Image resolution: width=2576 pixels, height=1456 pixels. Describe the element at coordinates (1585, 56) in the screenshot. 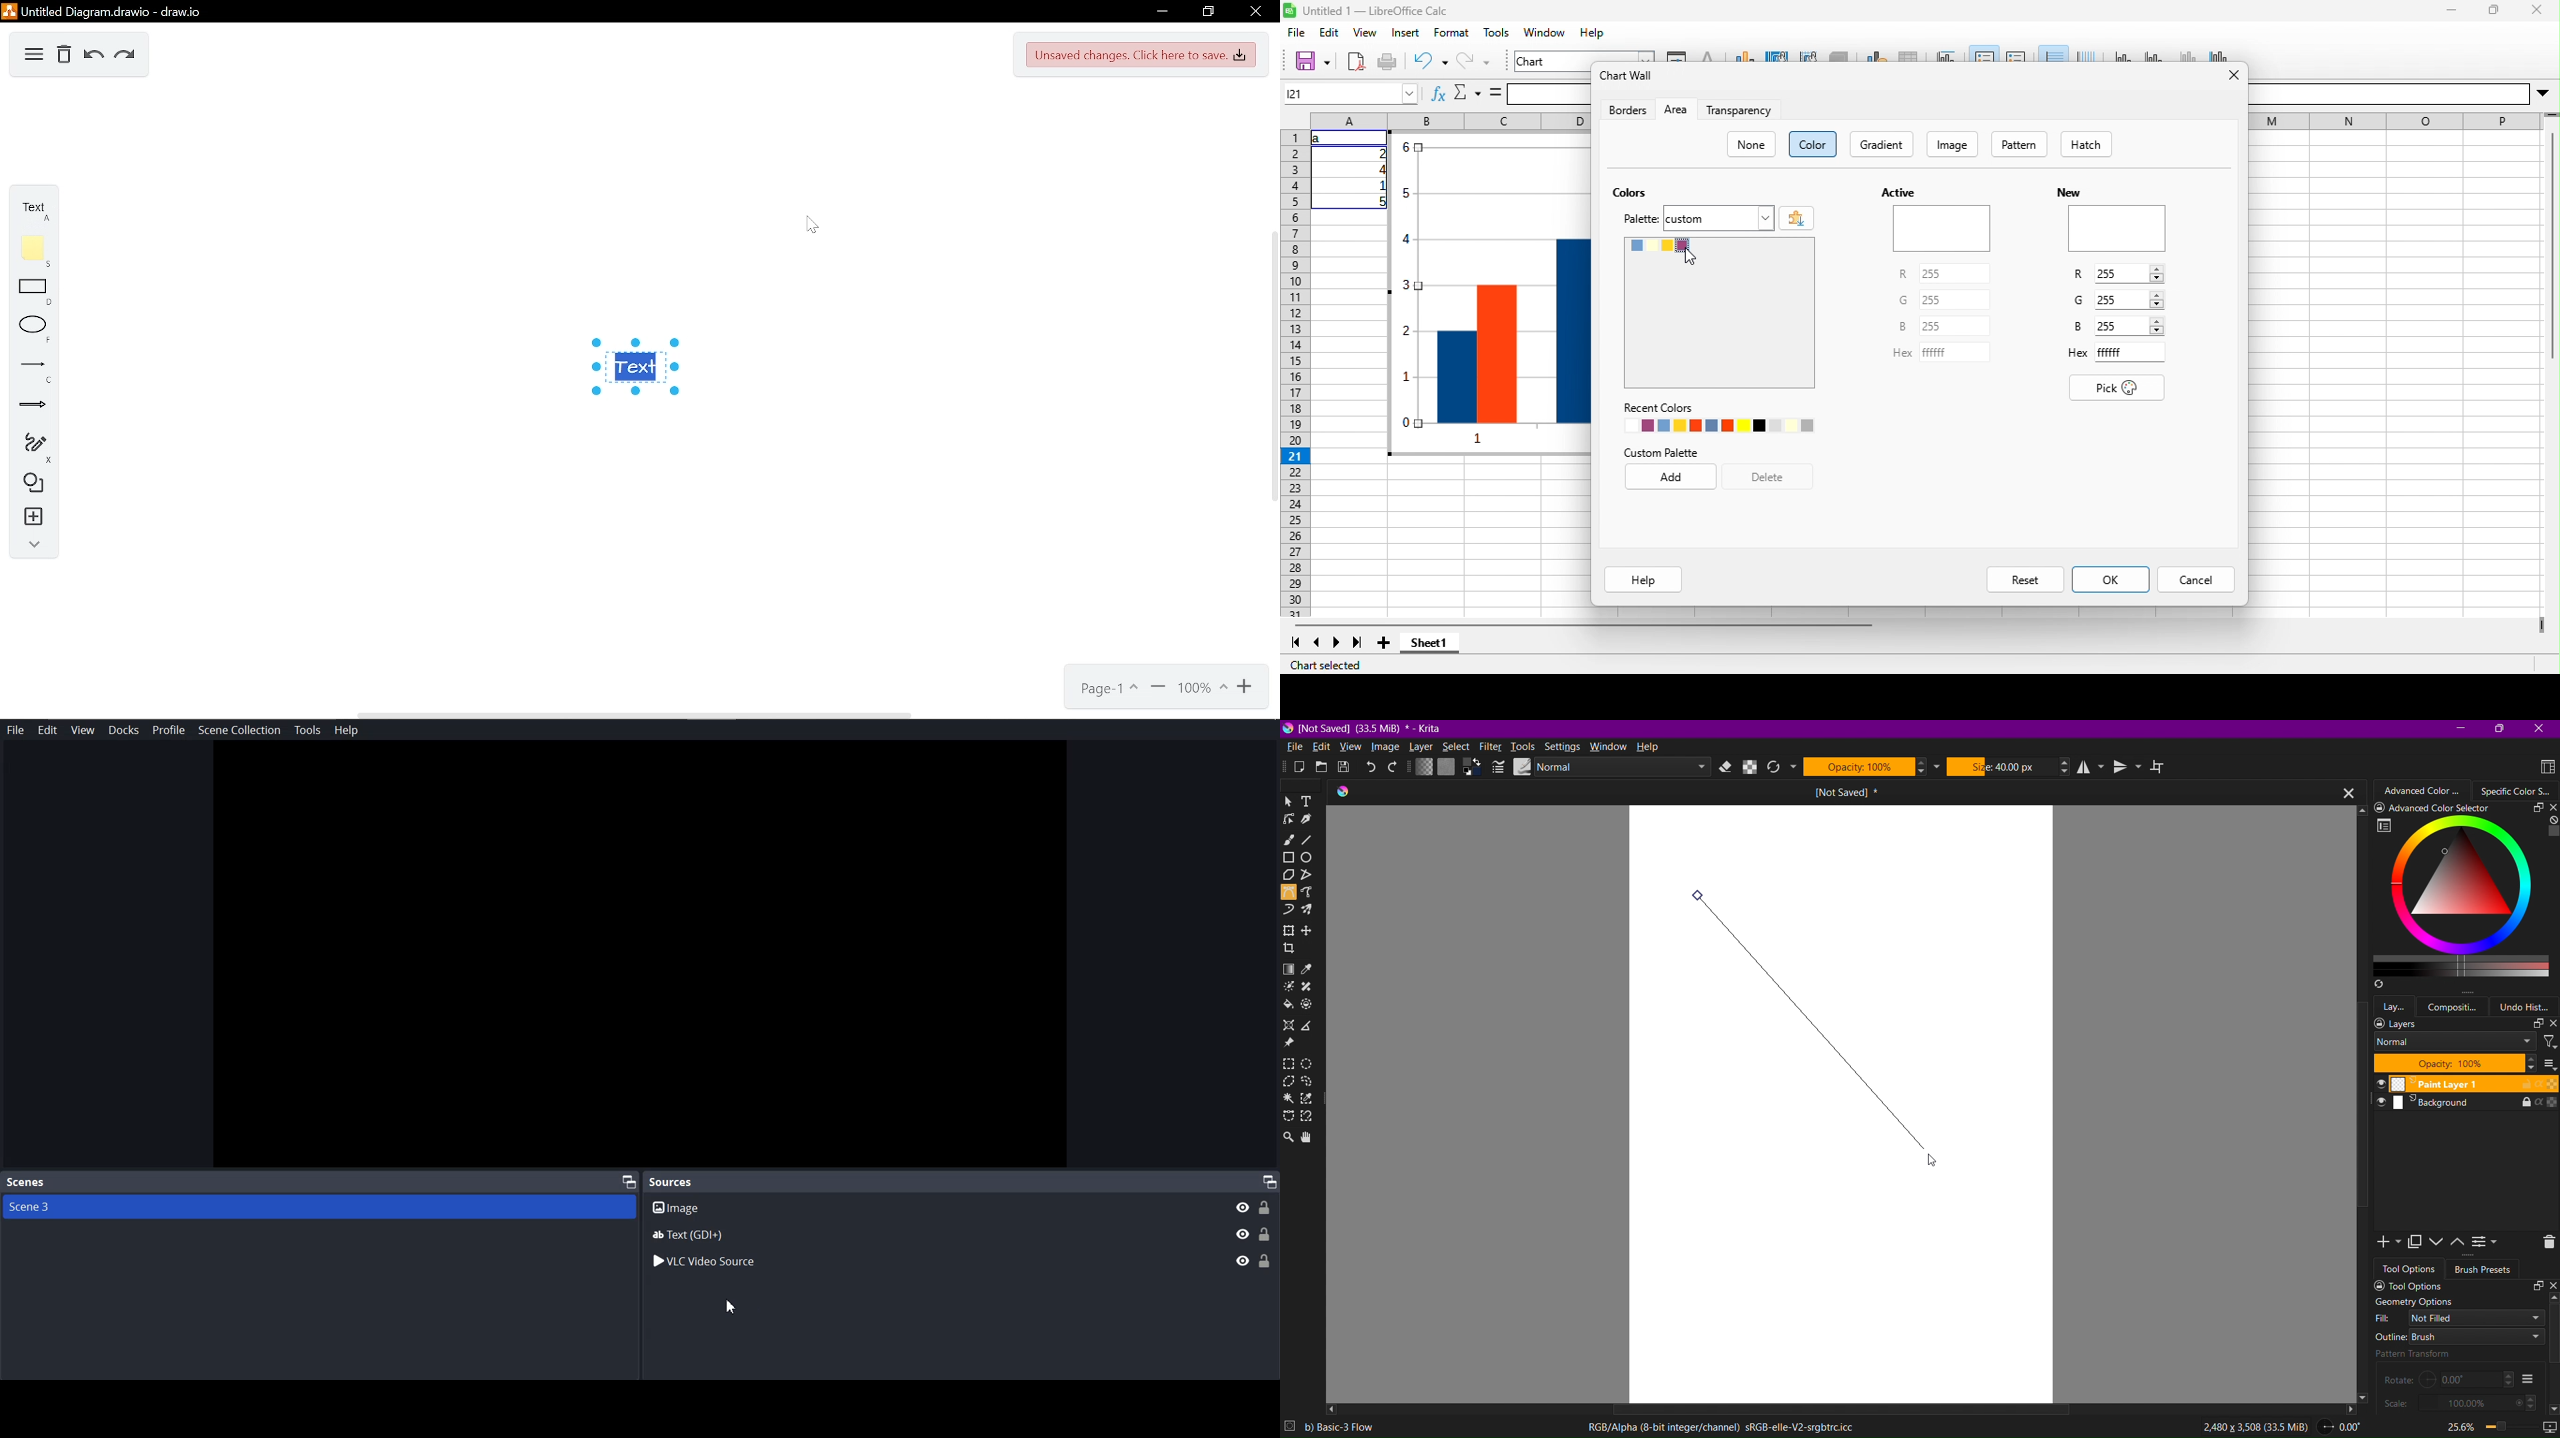

I see `chart area` at that location.